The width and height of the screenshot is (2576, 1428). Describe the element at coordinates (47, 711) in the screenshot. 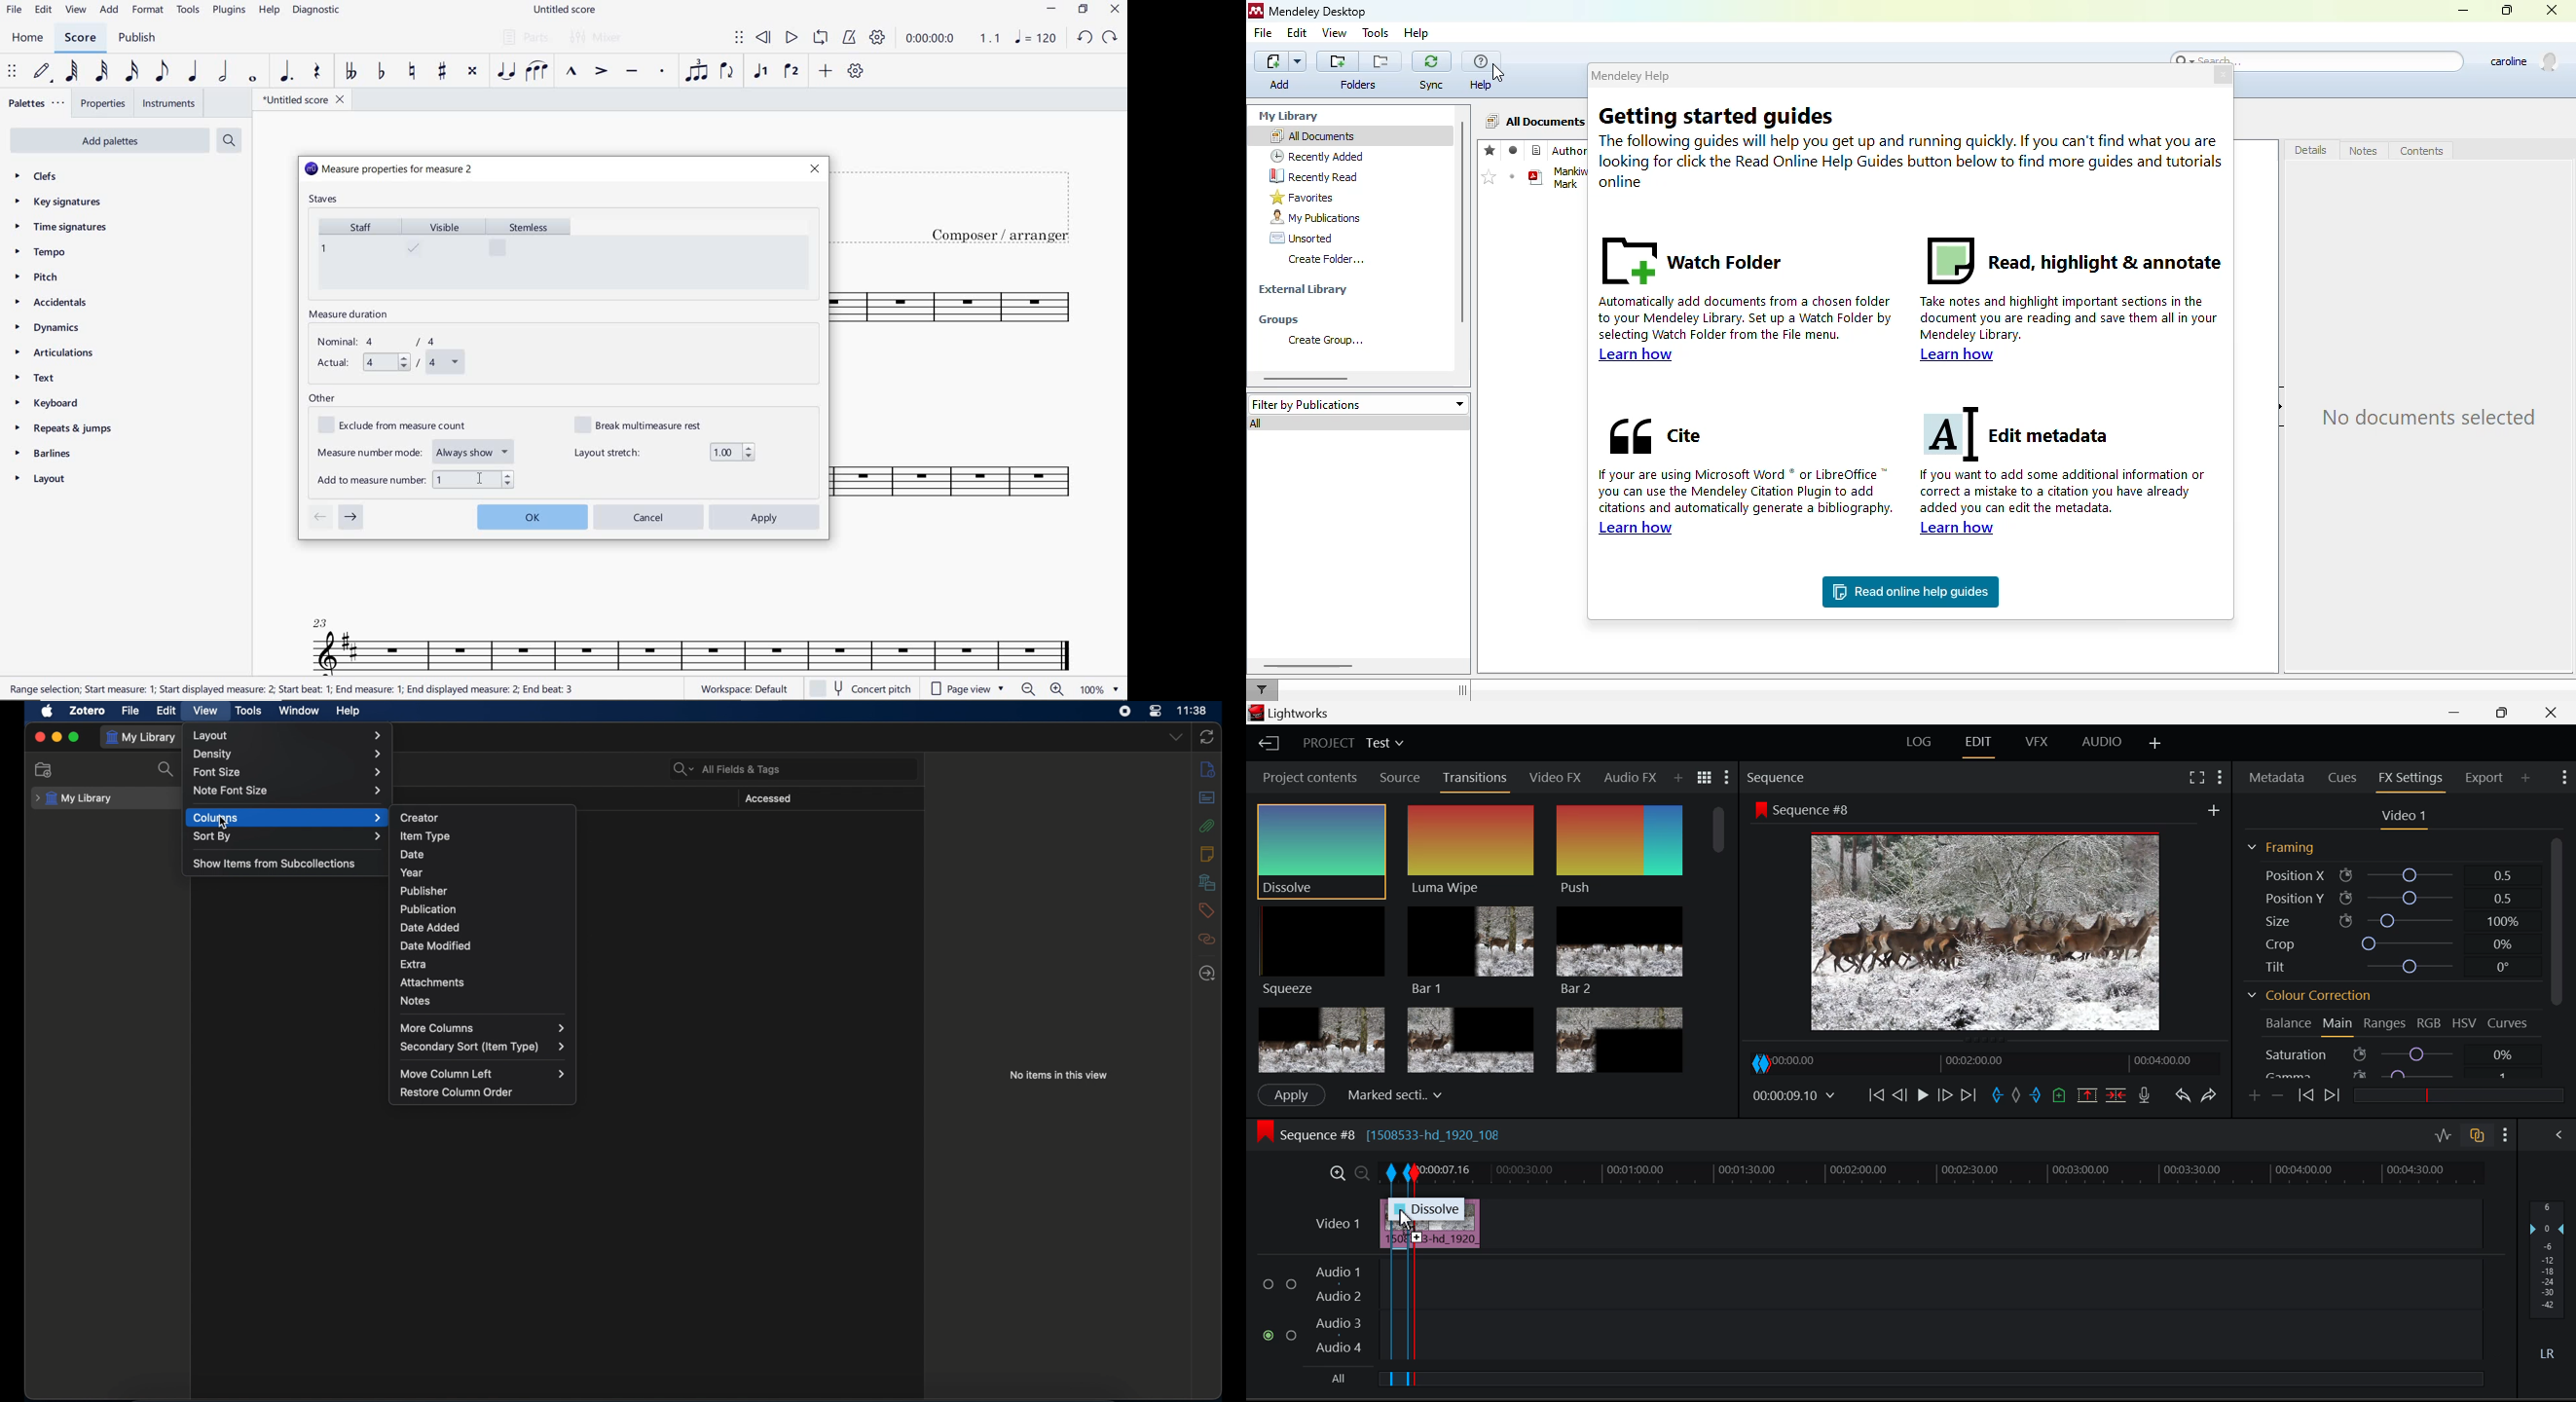

I see `apple` at that location.